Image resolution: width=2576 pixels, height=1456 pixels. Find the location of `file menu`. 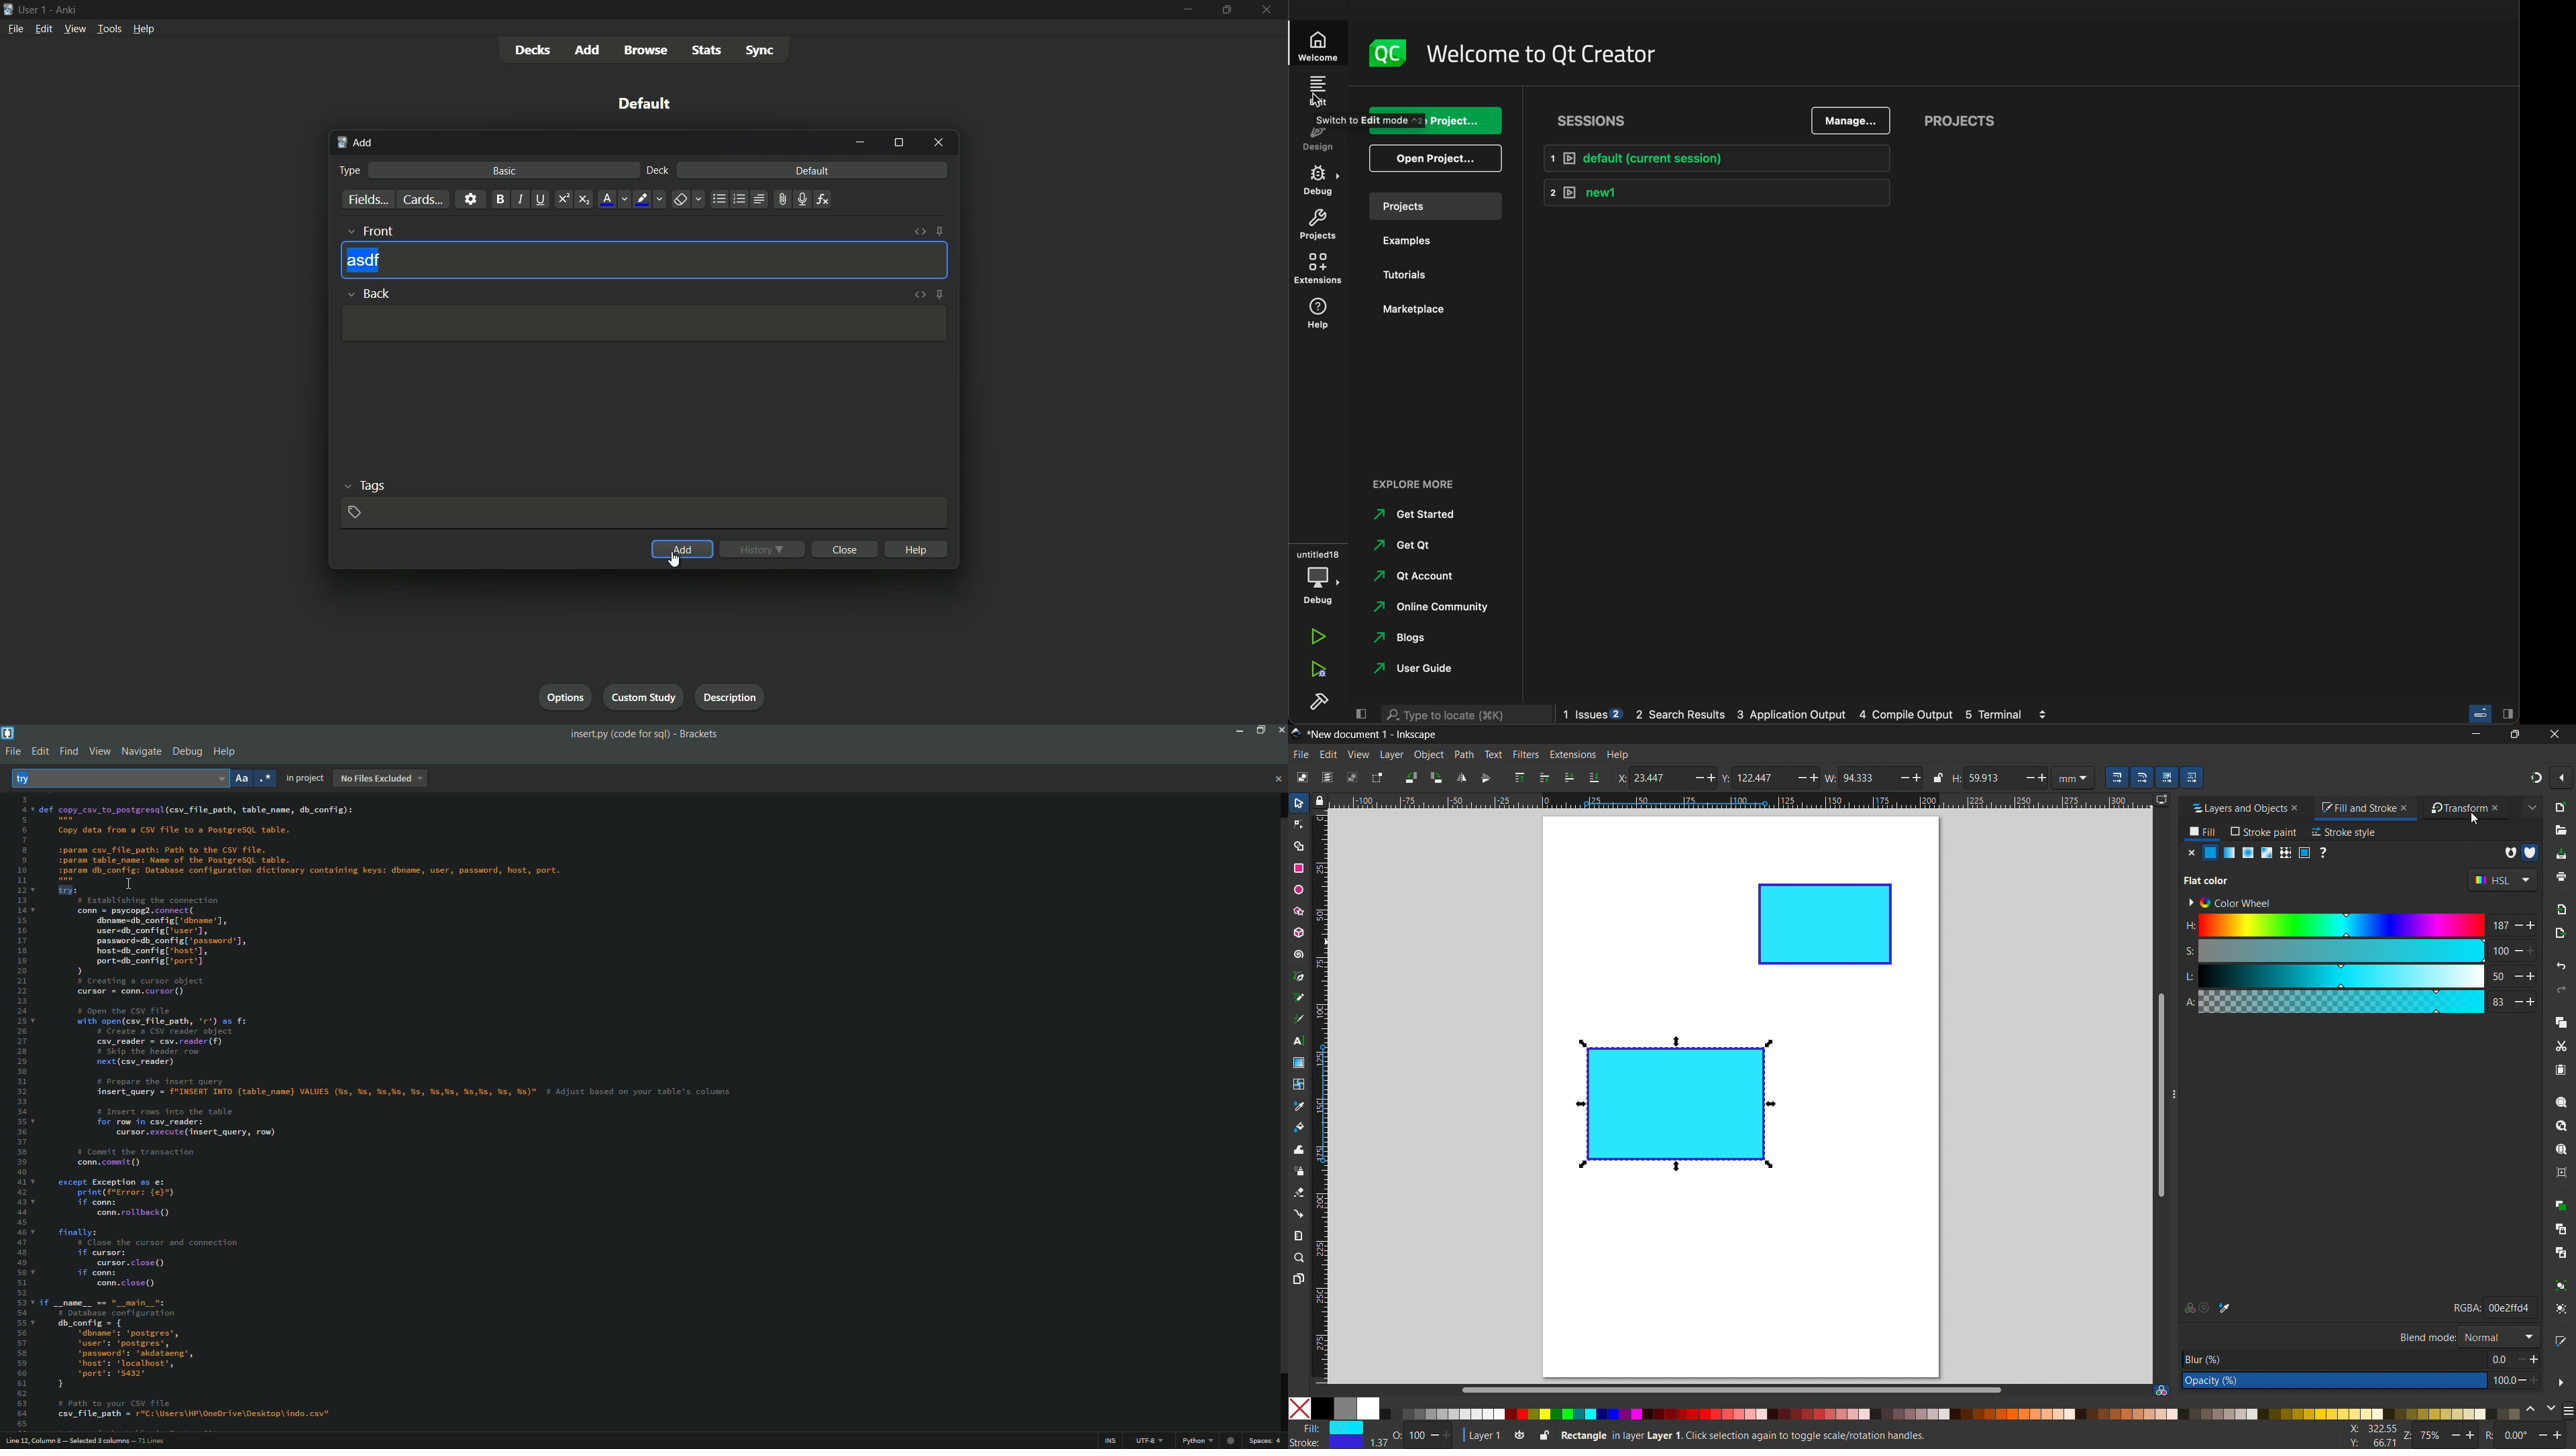

file menu is located at coordinates (11, 753).